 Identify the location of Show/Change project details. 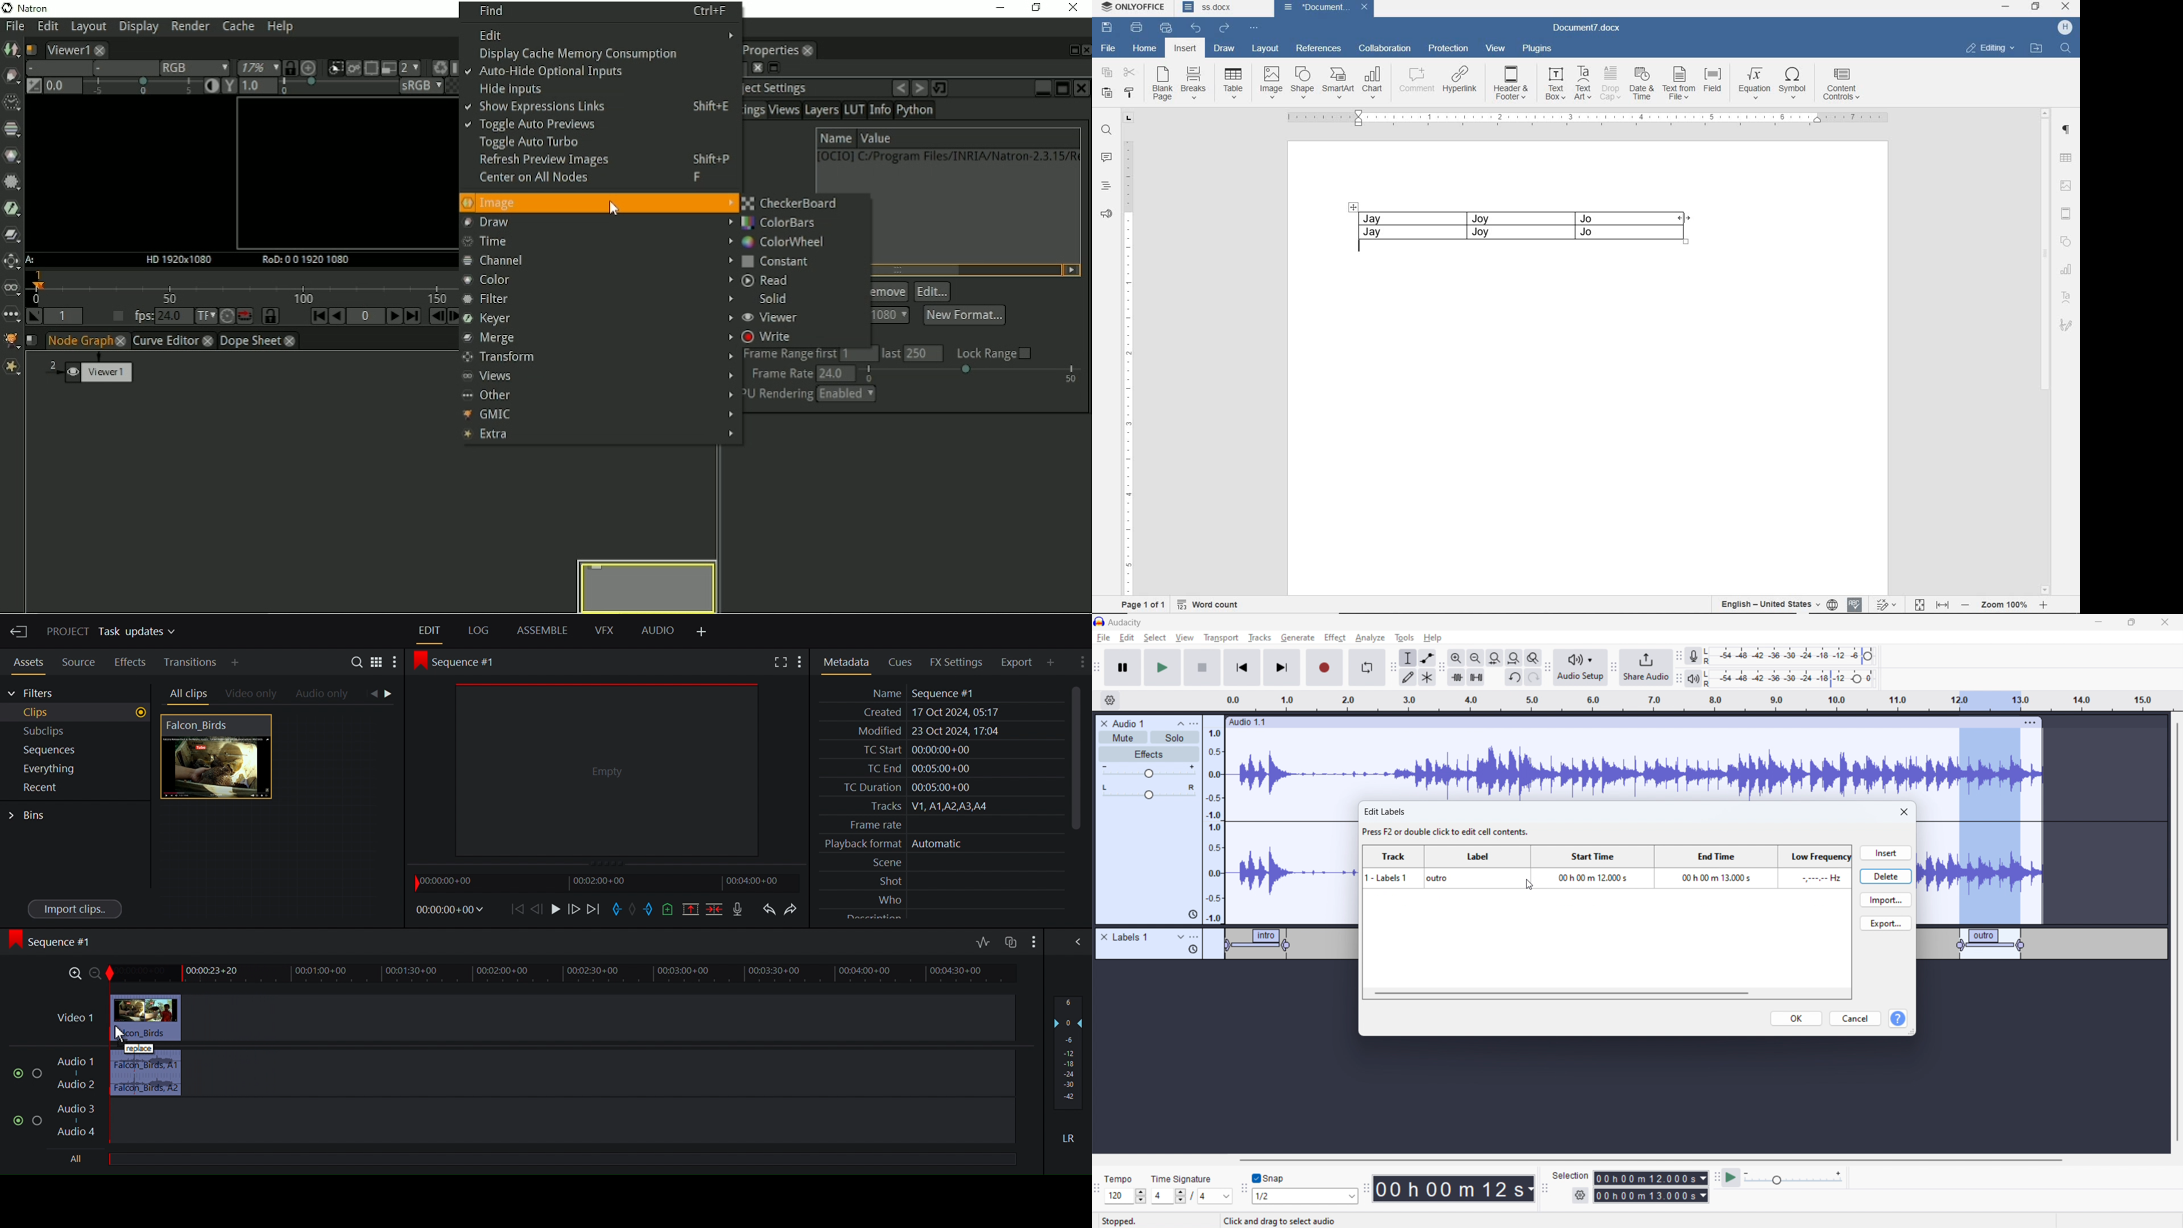
(114, 632).